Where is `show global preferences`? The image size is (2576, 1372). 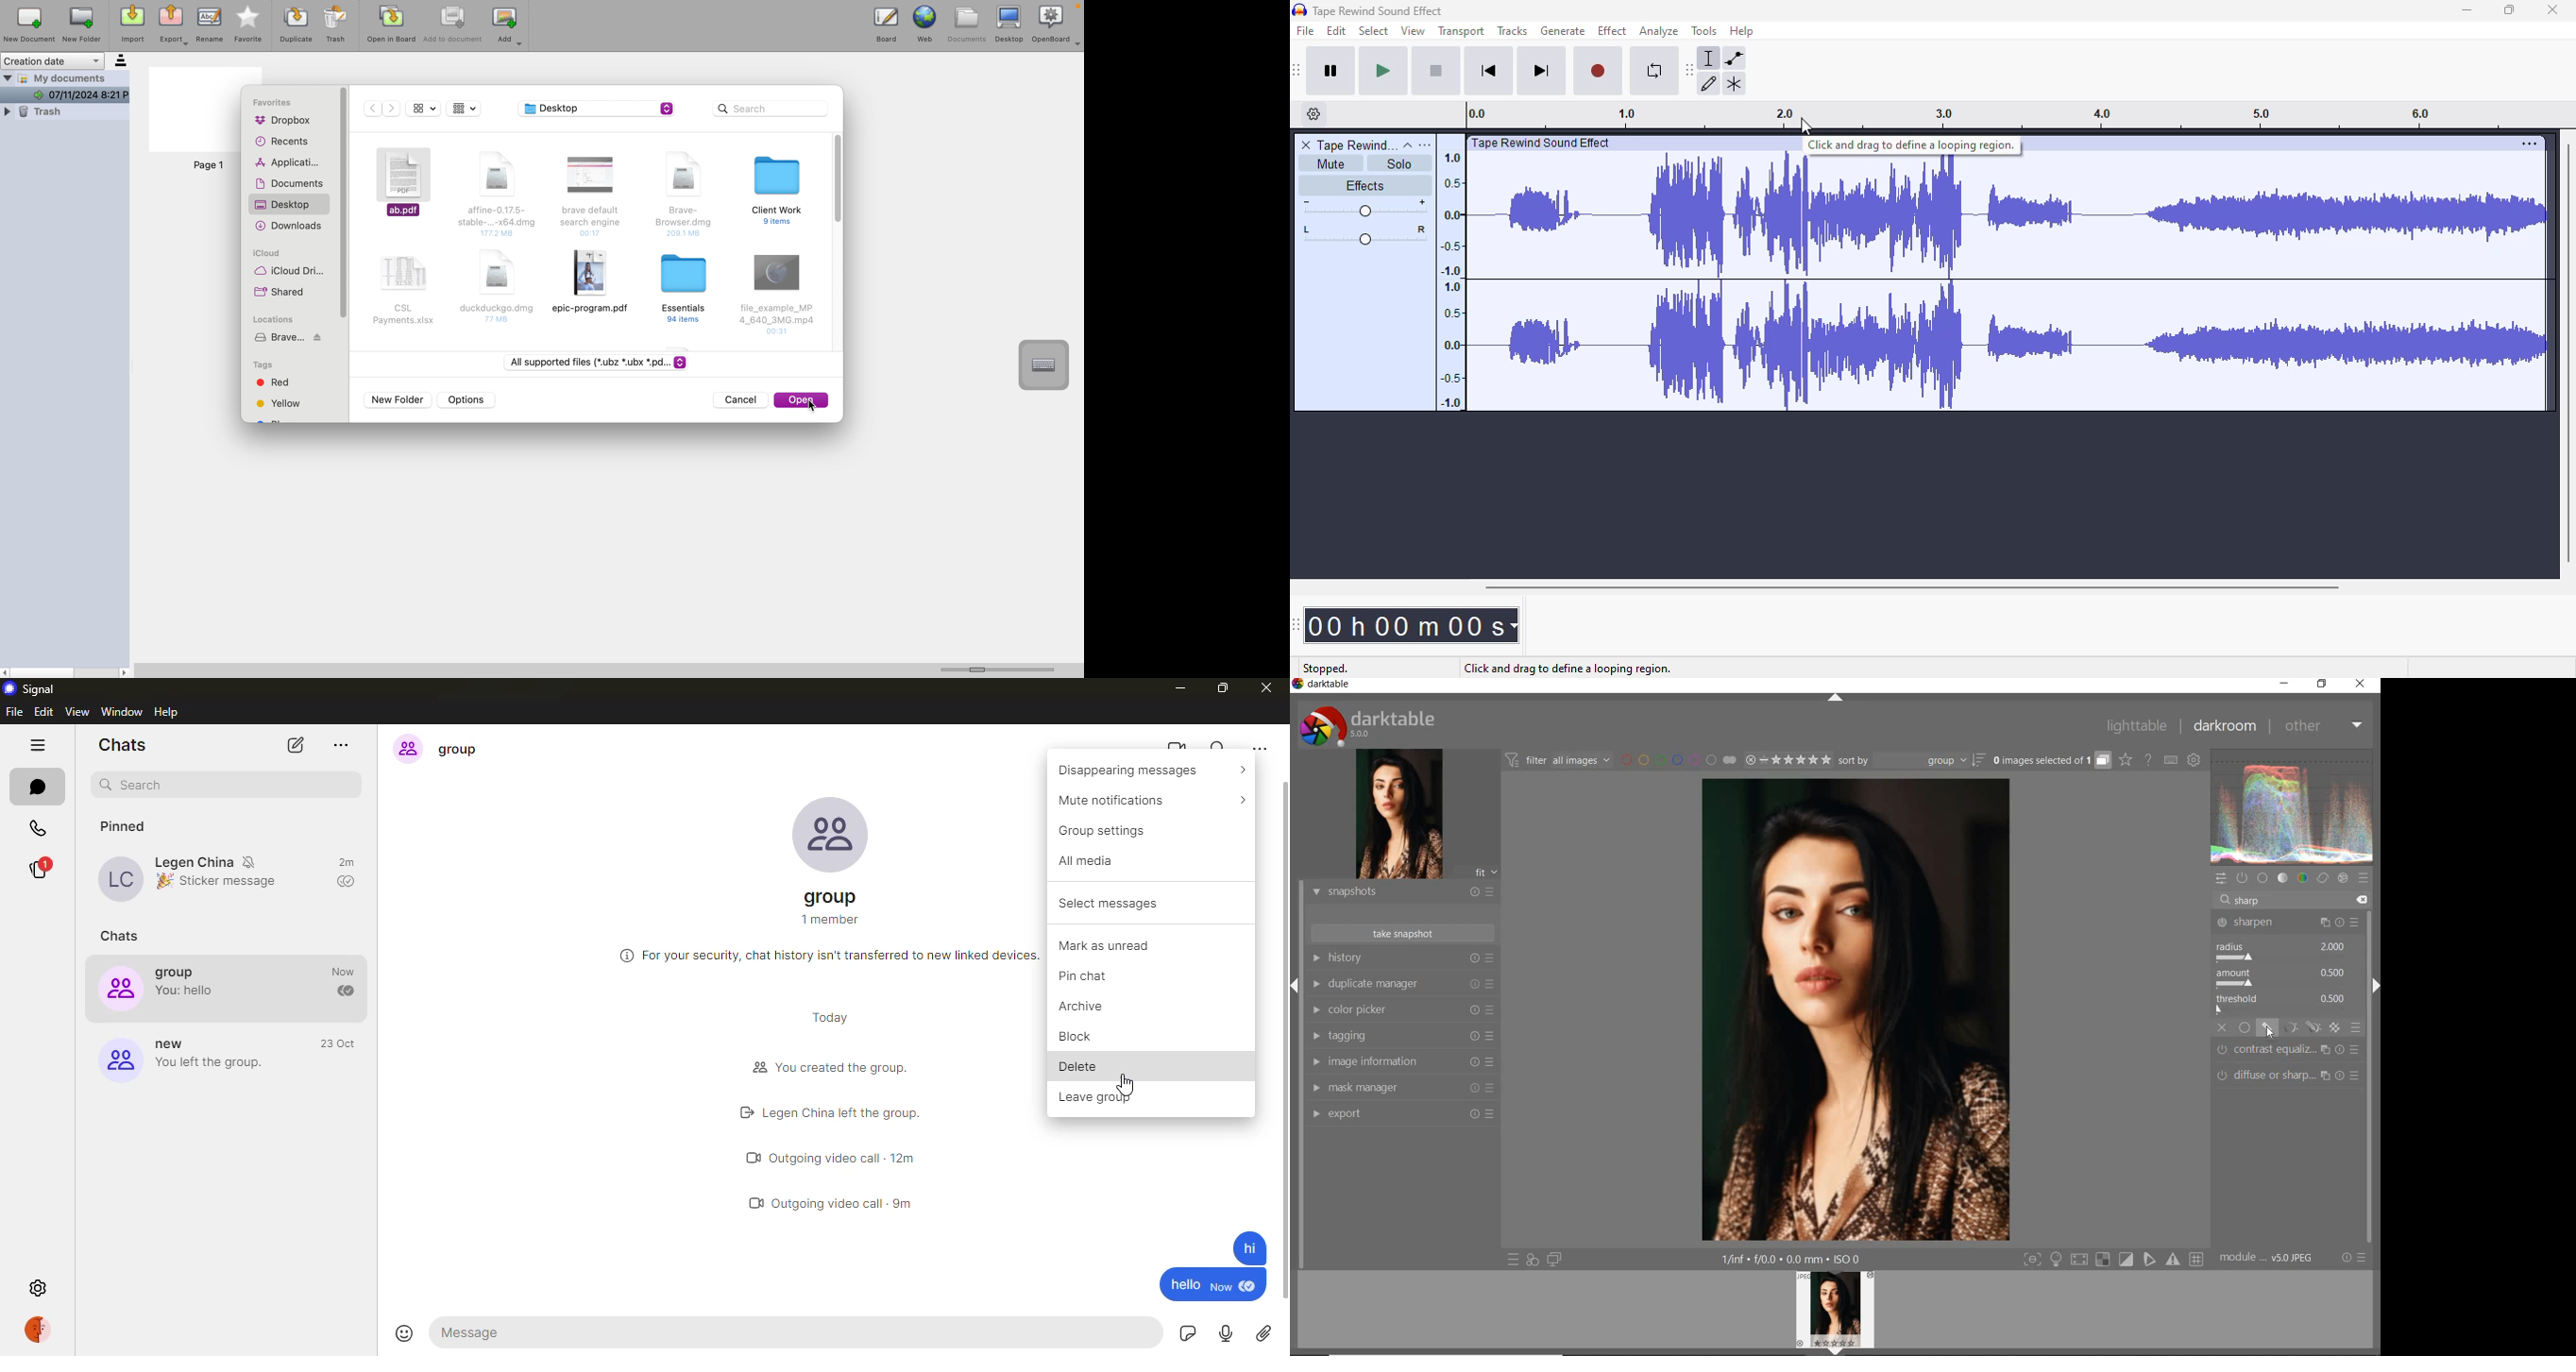
show global preferences is located at coordinates (2193, 757).